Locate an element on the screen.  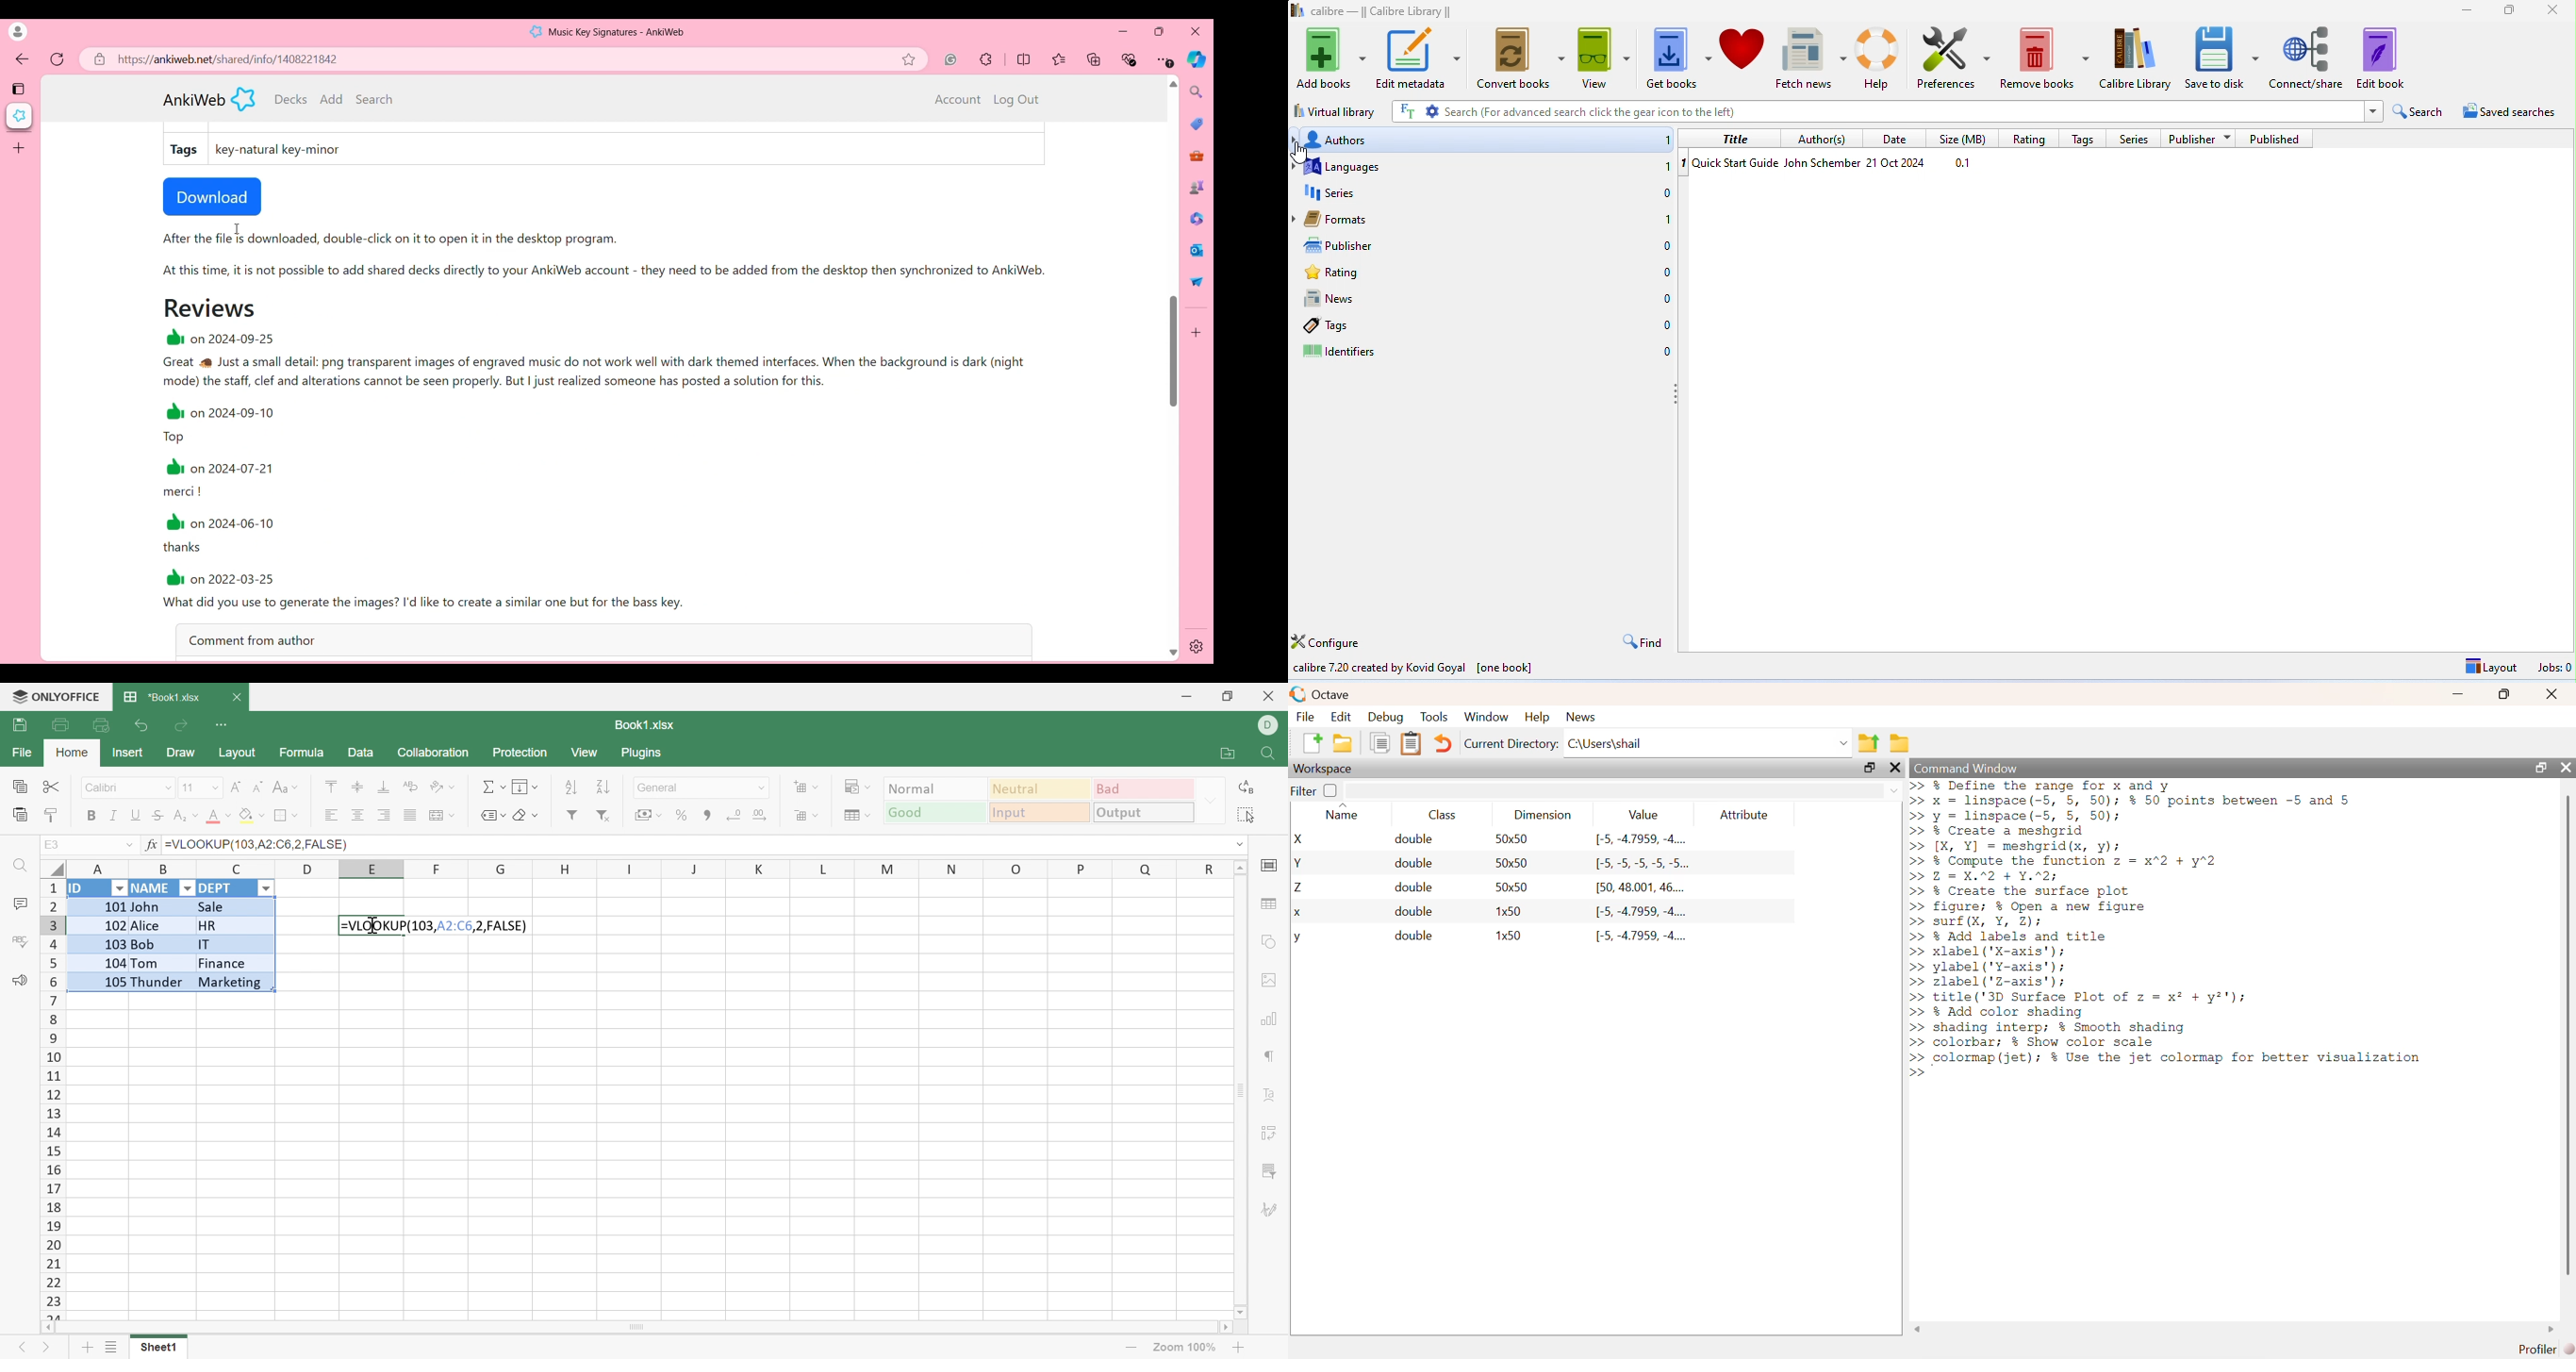
Comment from author is located at coordinates (604, 639).